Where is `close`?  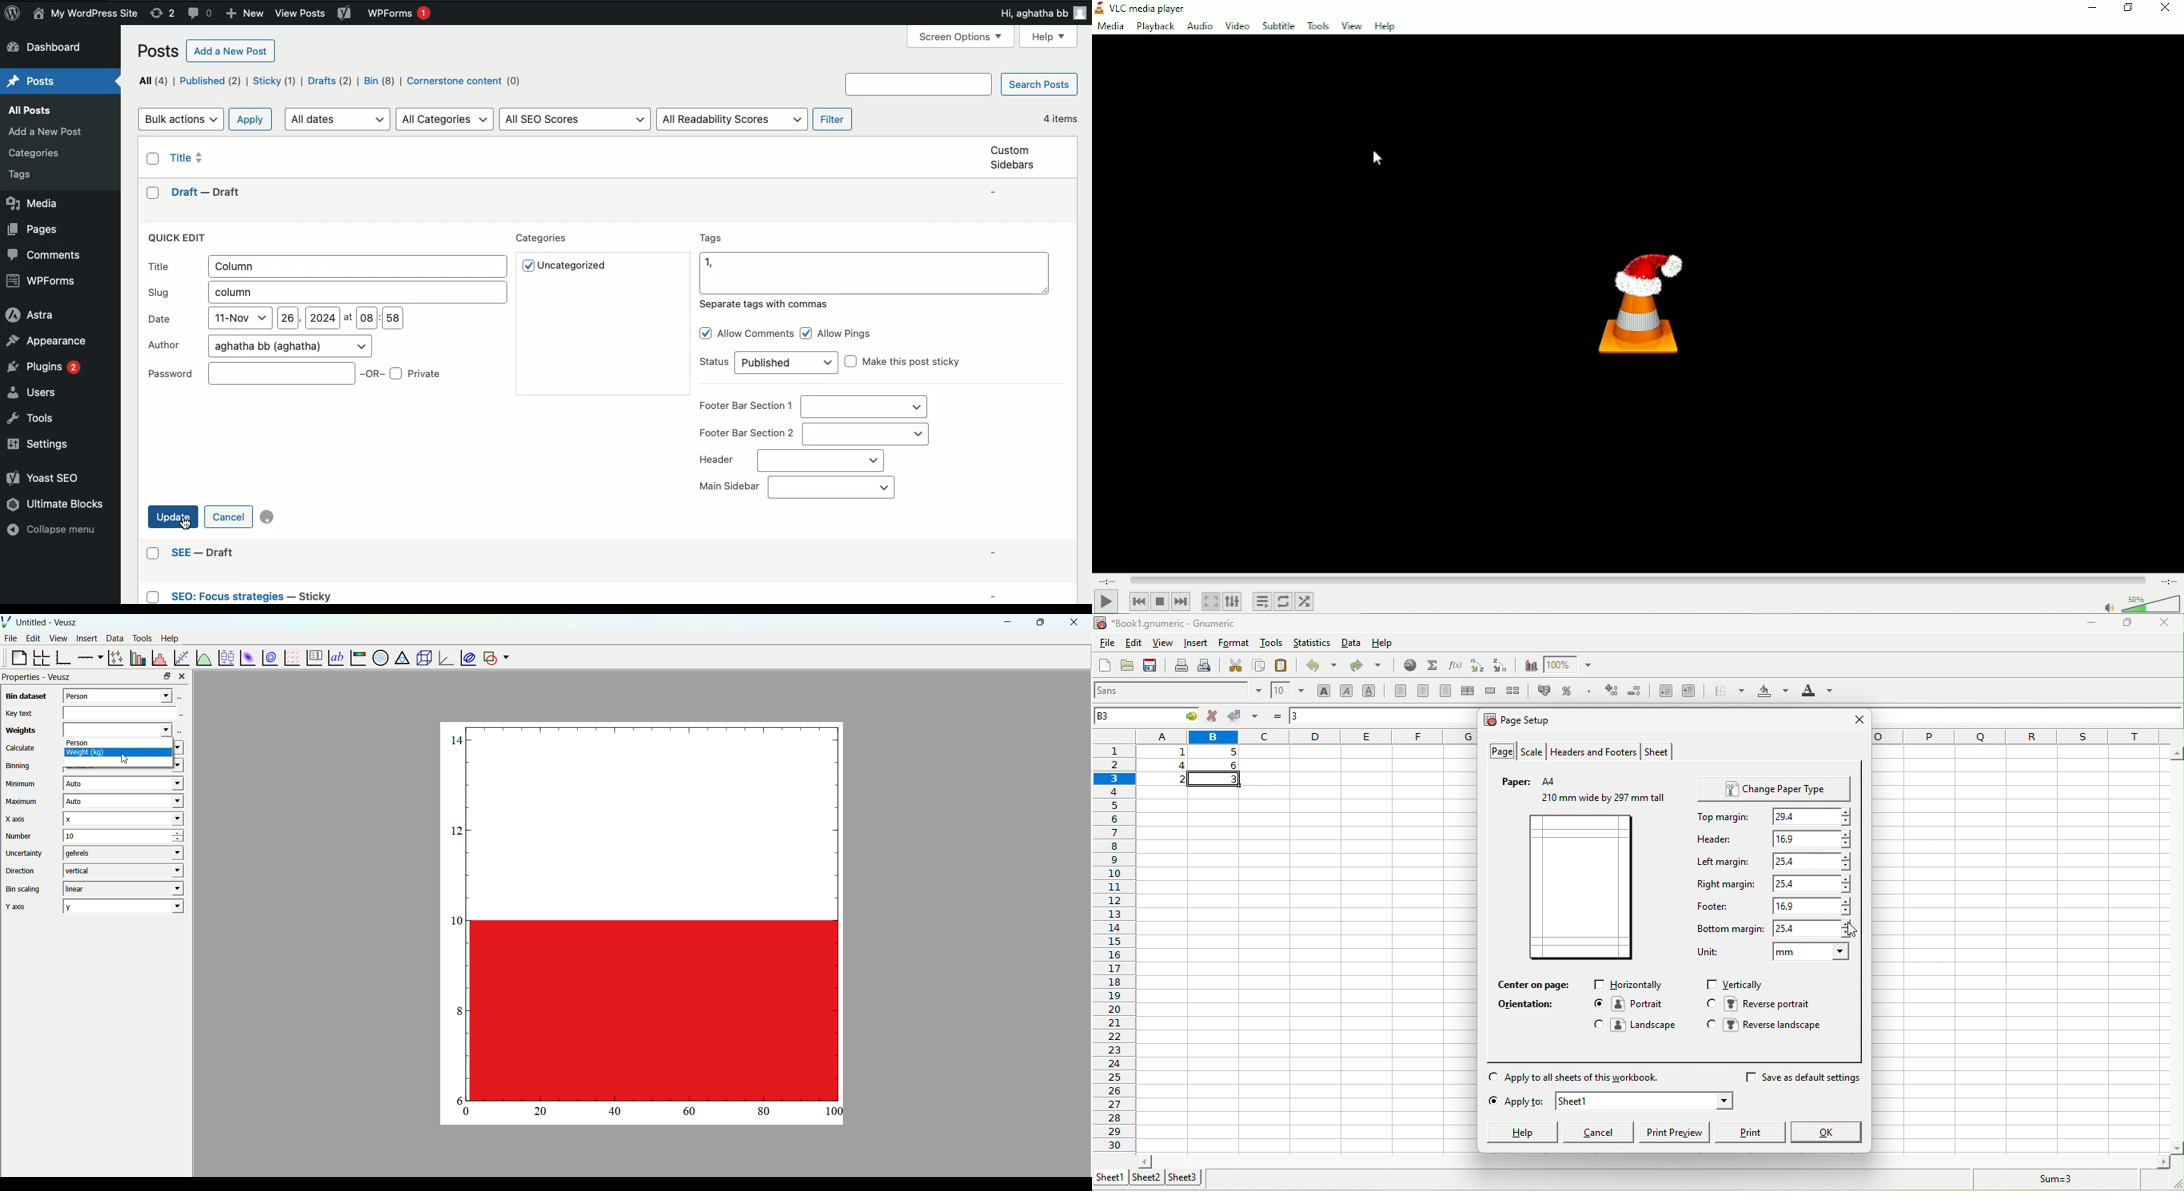
close is located at coordinates (1074, 623).